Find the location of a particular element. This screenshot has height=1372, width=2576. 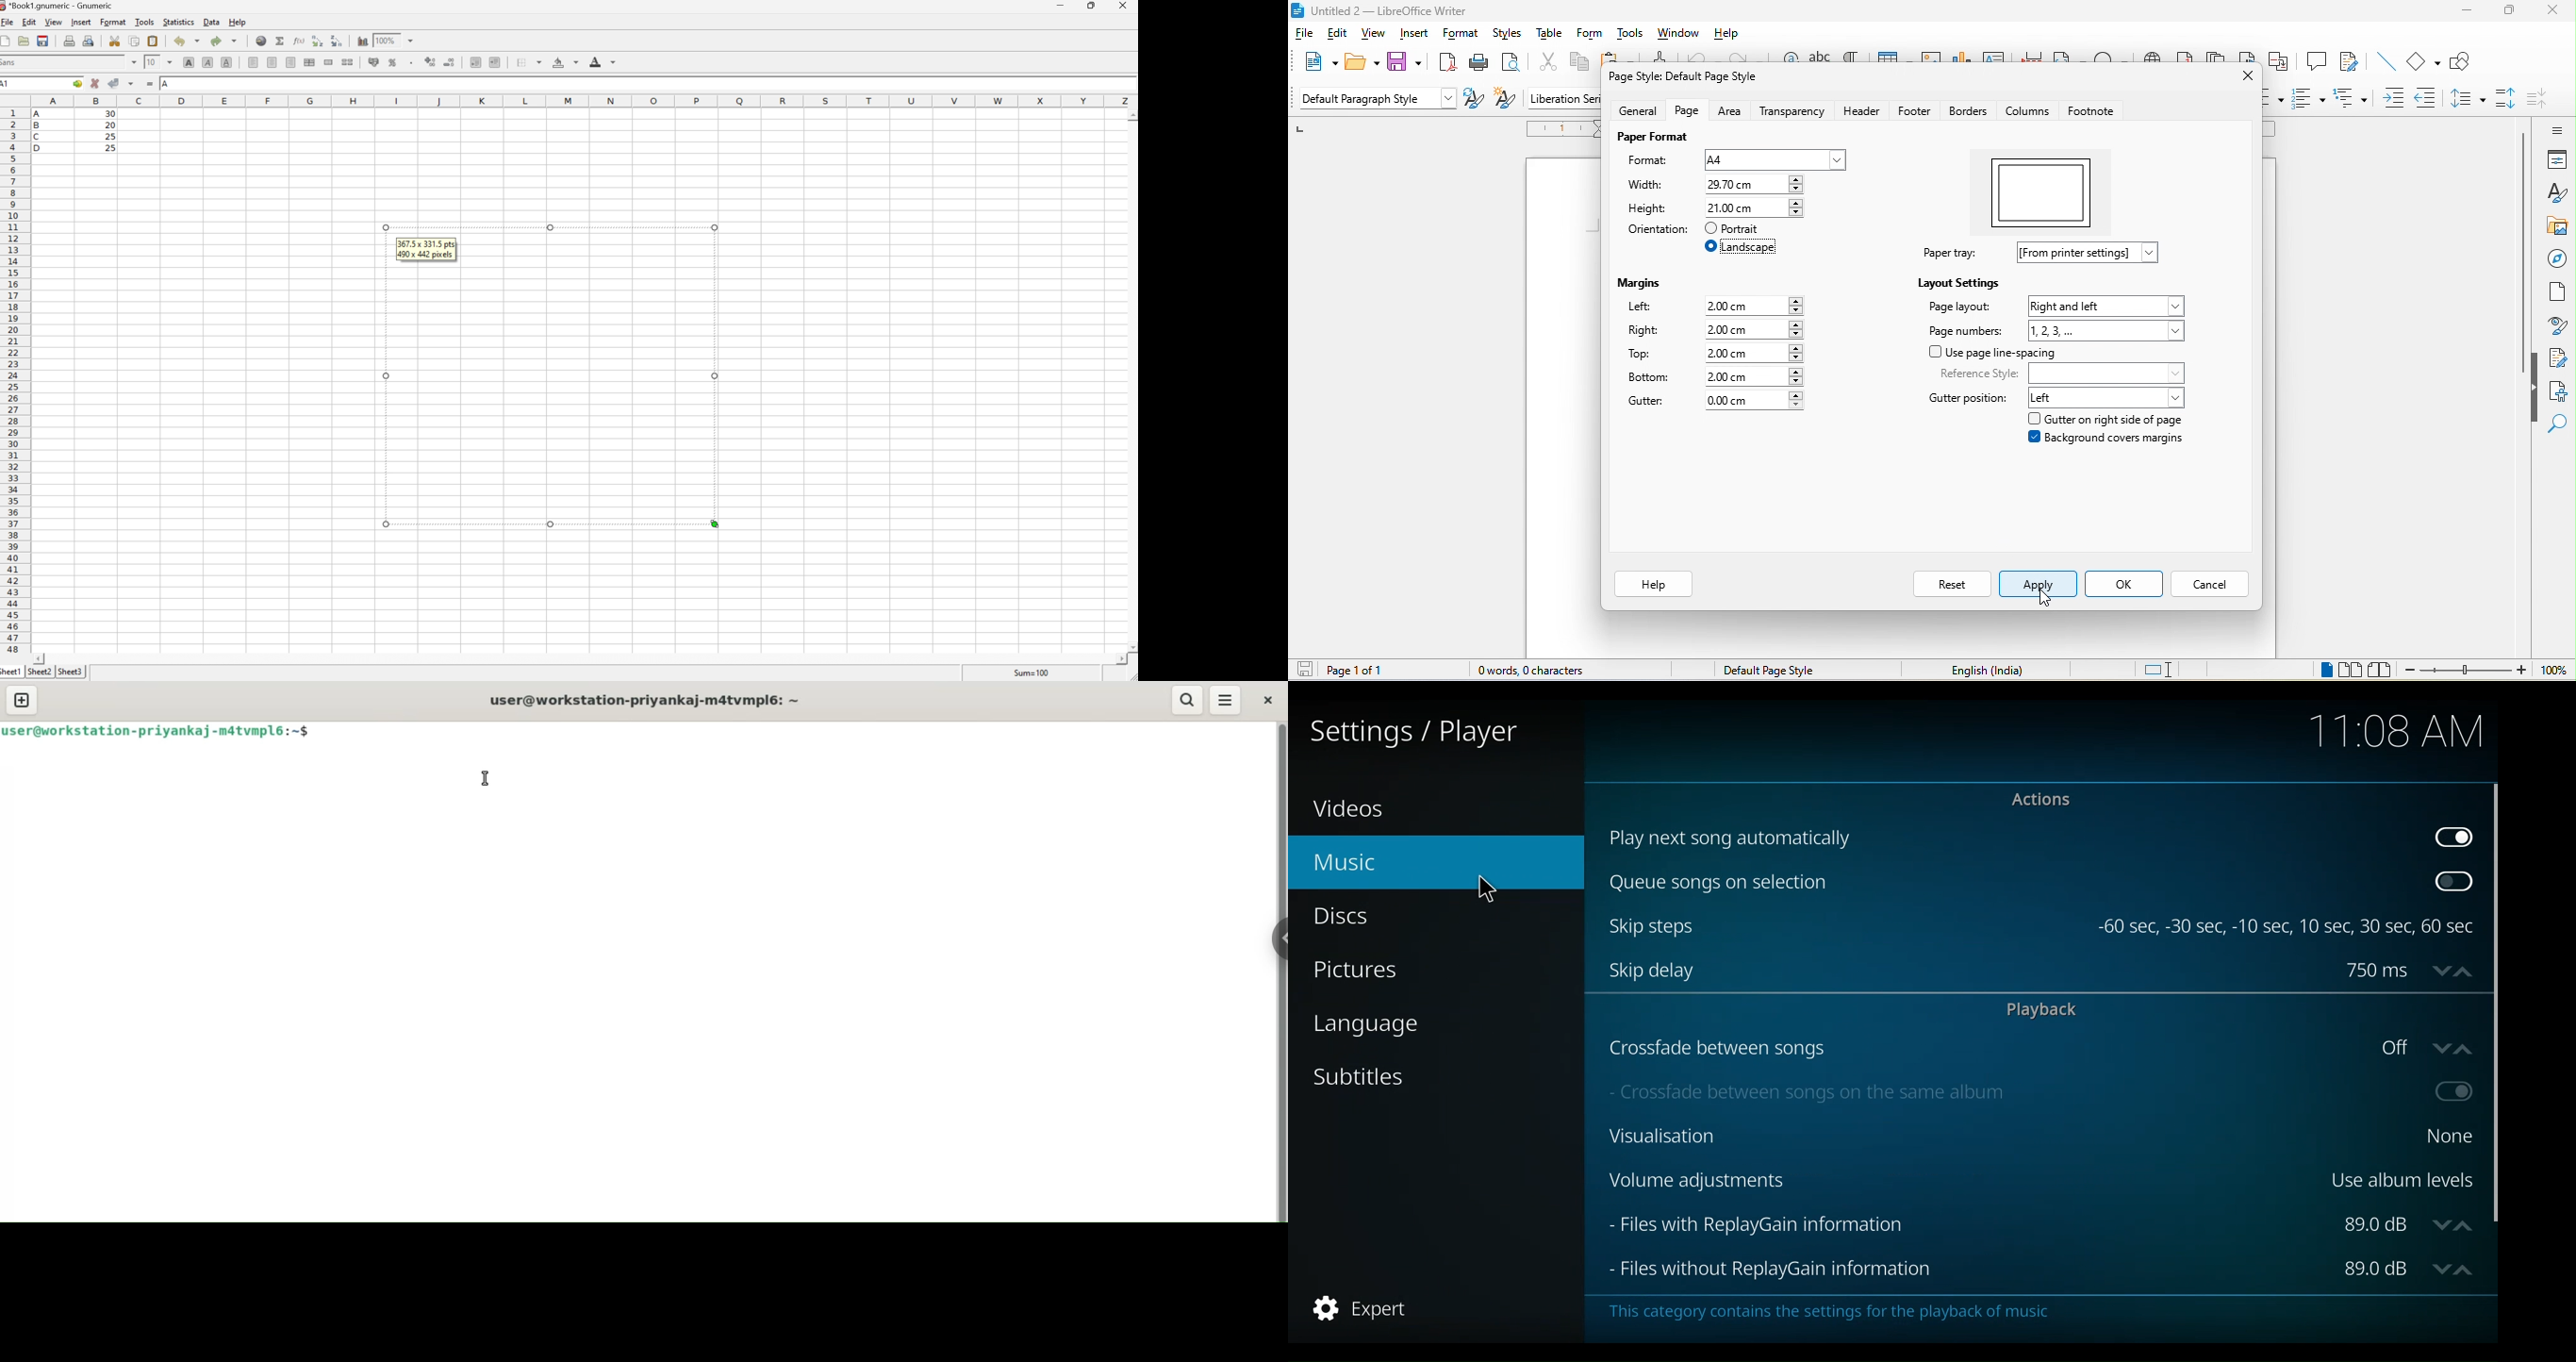

tools is located at coordinates (1630, 36).